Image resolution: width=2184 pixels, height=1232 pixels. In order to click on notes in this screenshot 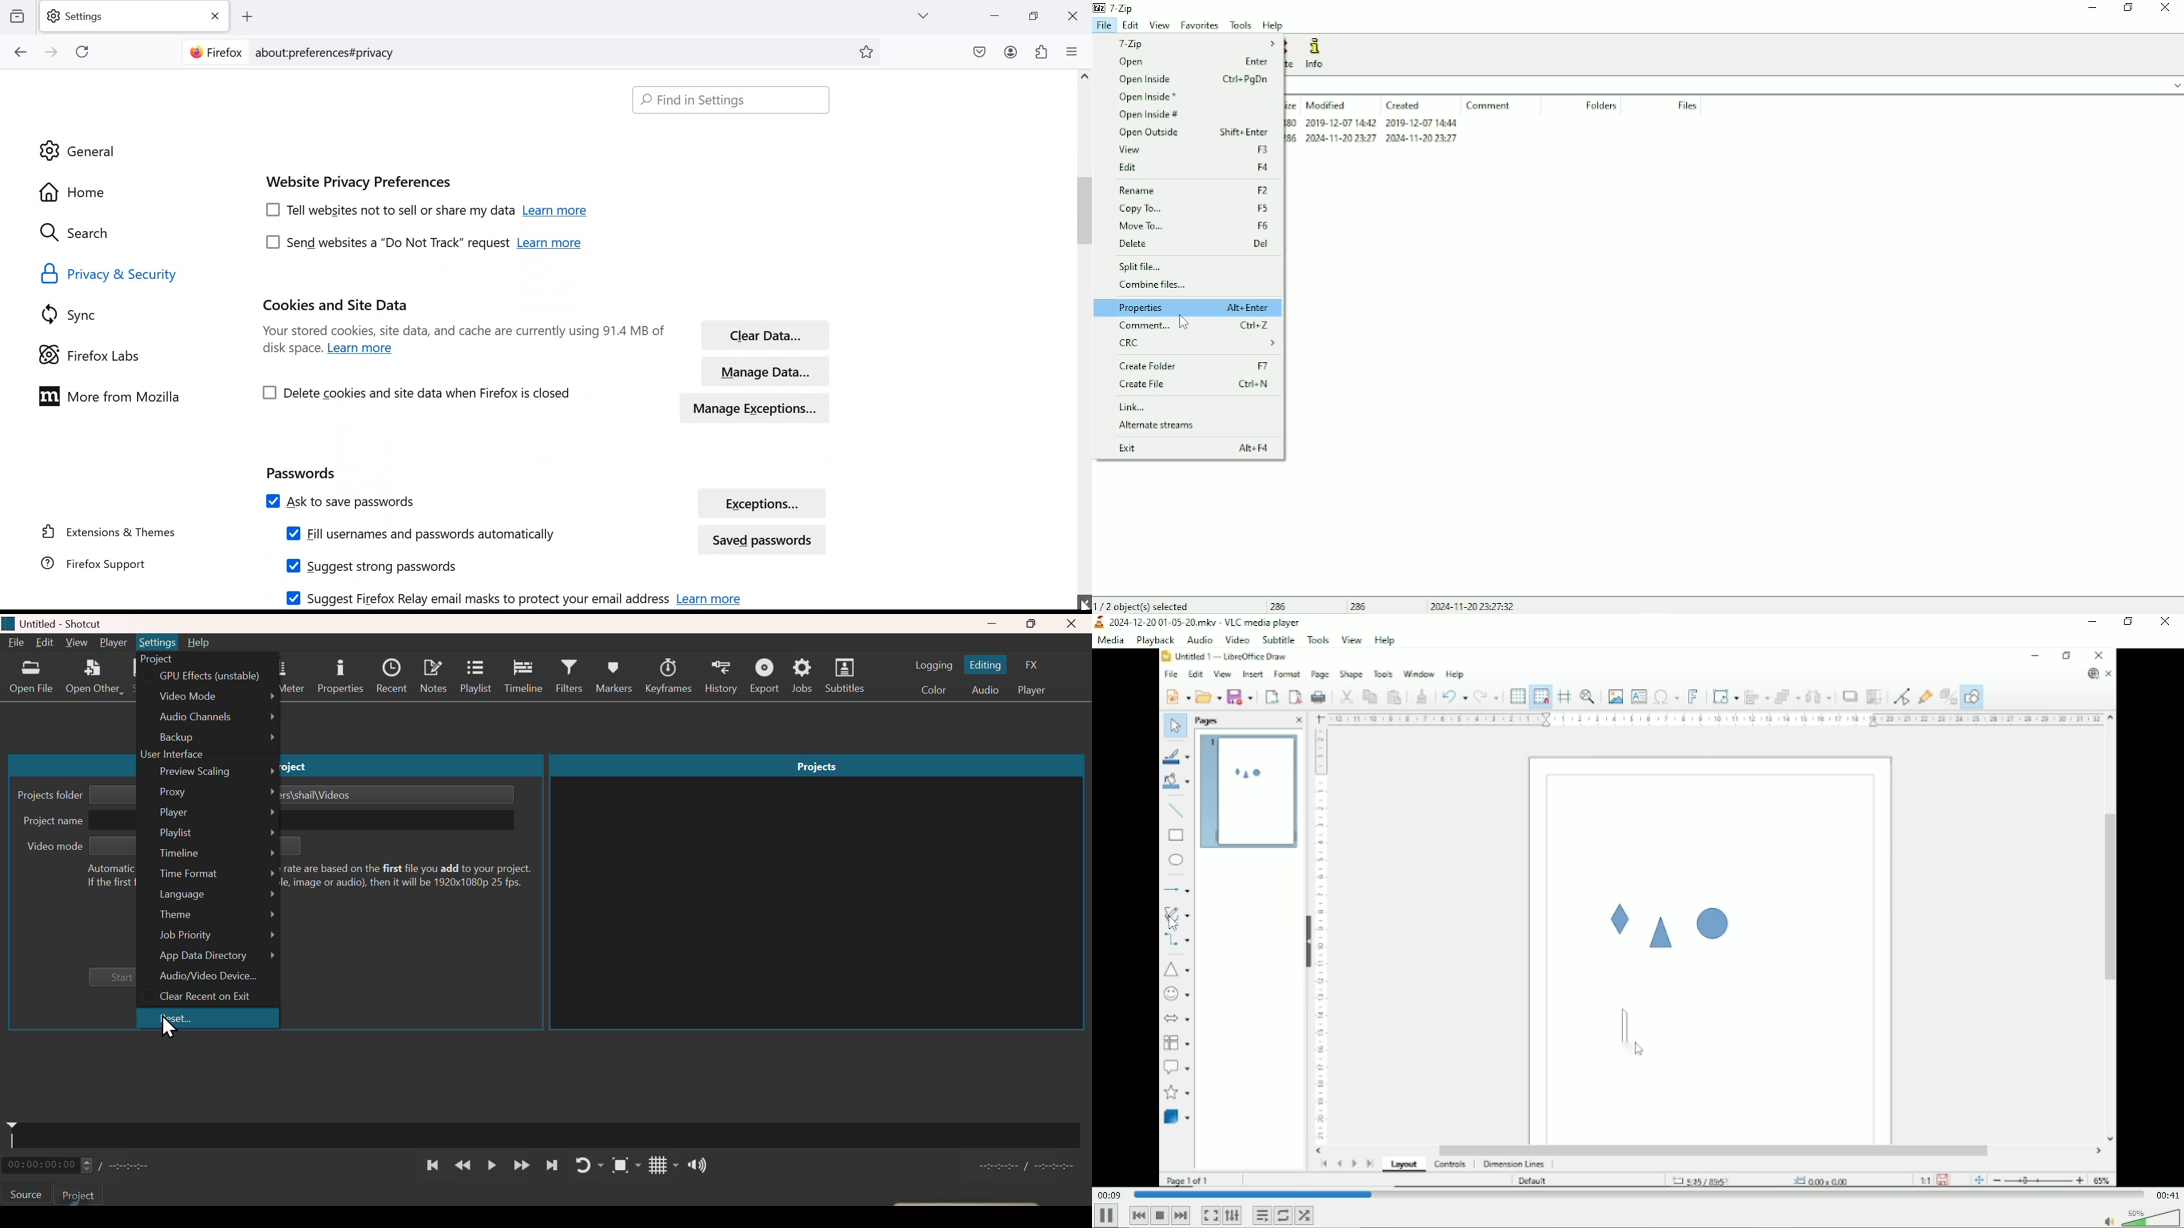, I will do `click(432, 677)`.